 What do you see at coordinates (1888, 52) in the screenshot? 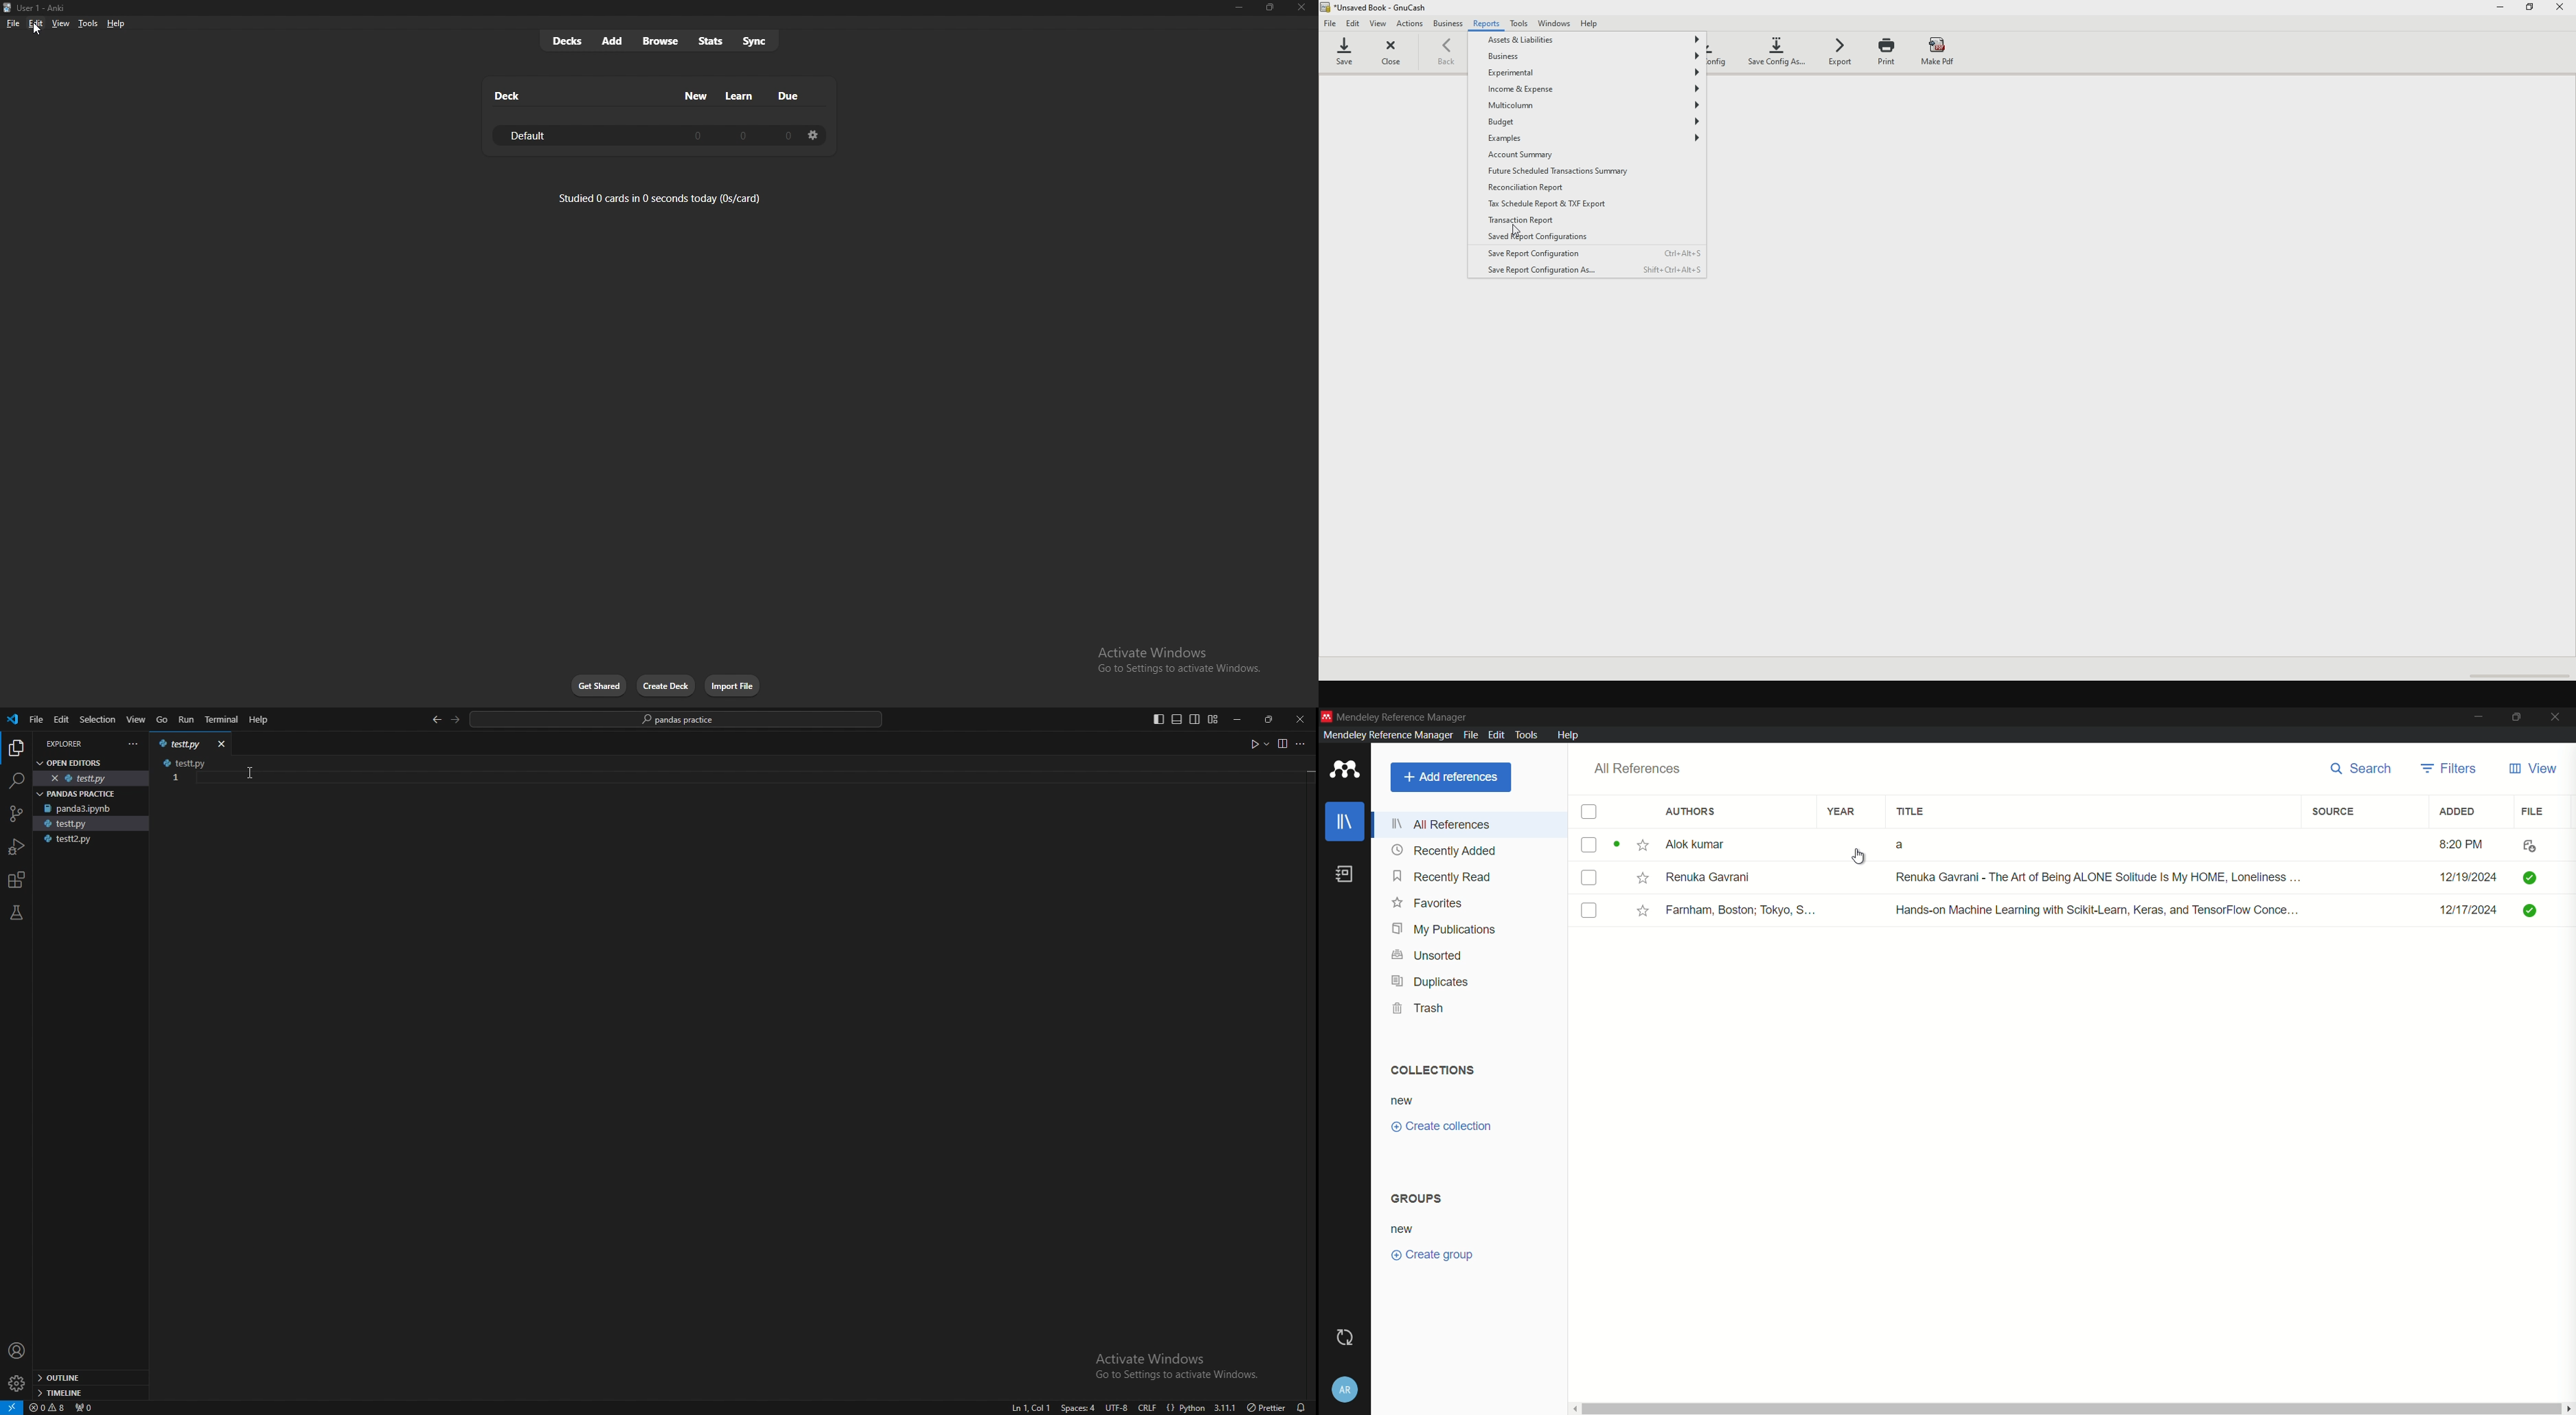
I see `print` at bounding box center [1888, 52].